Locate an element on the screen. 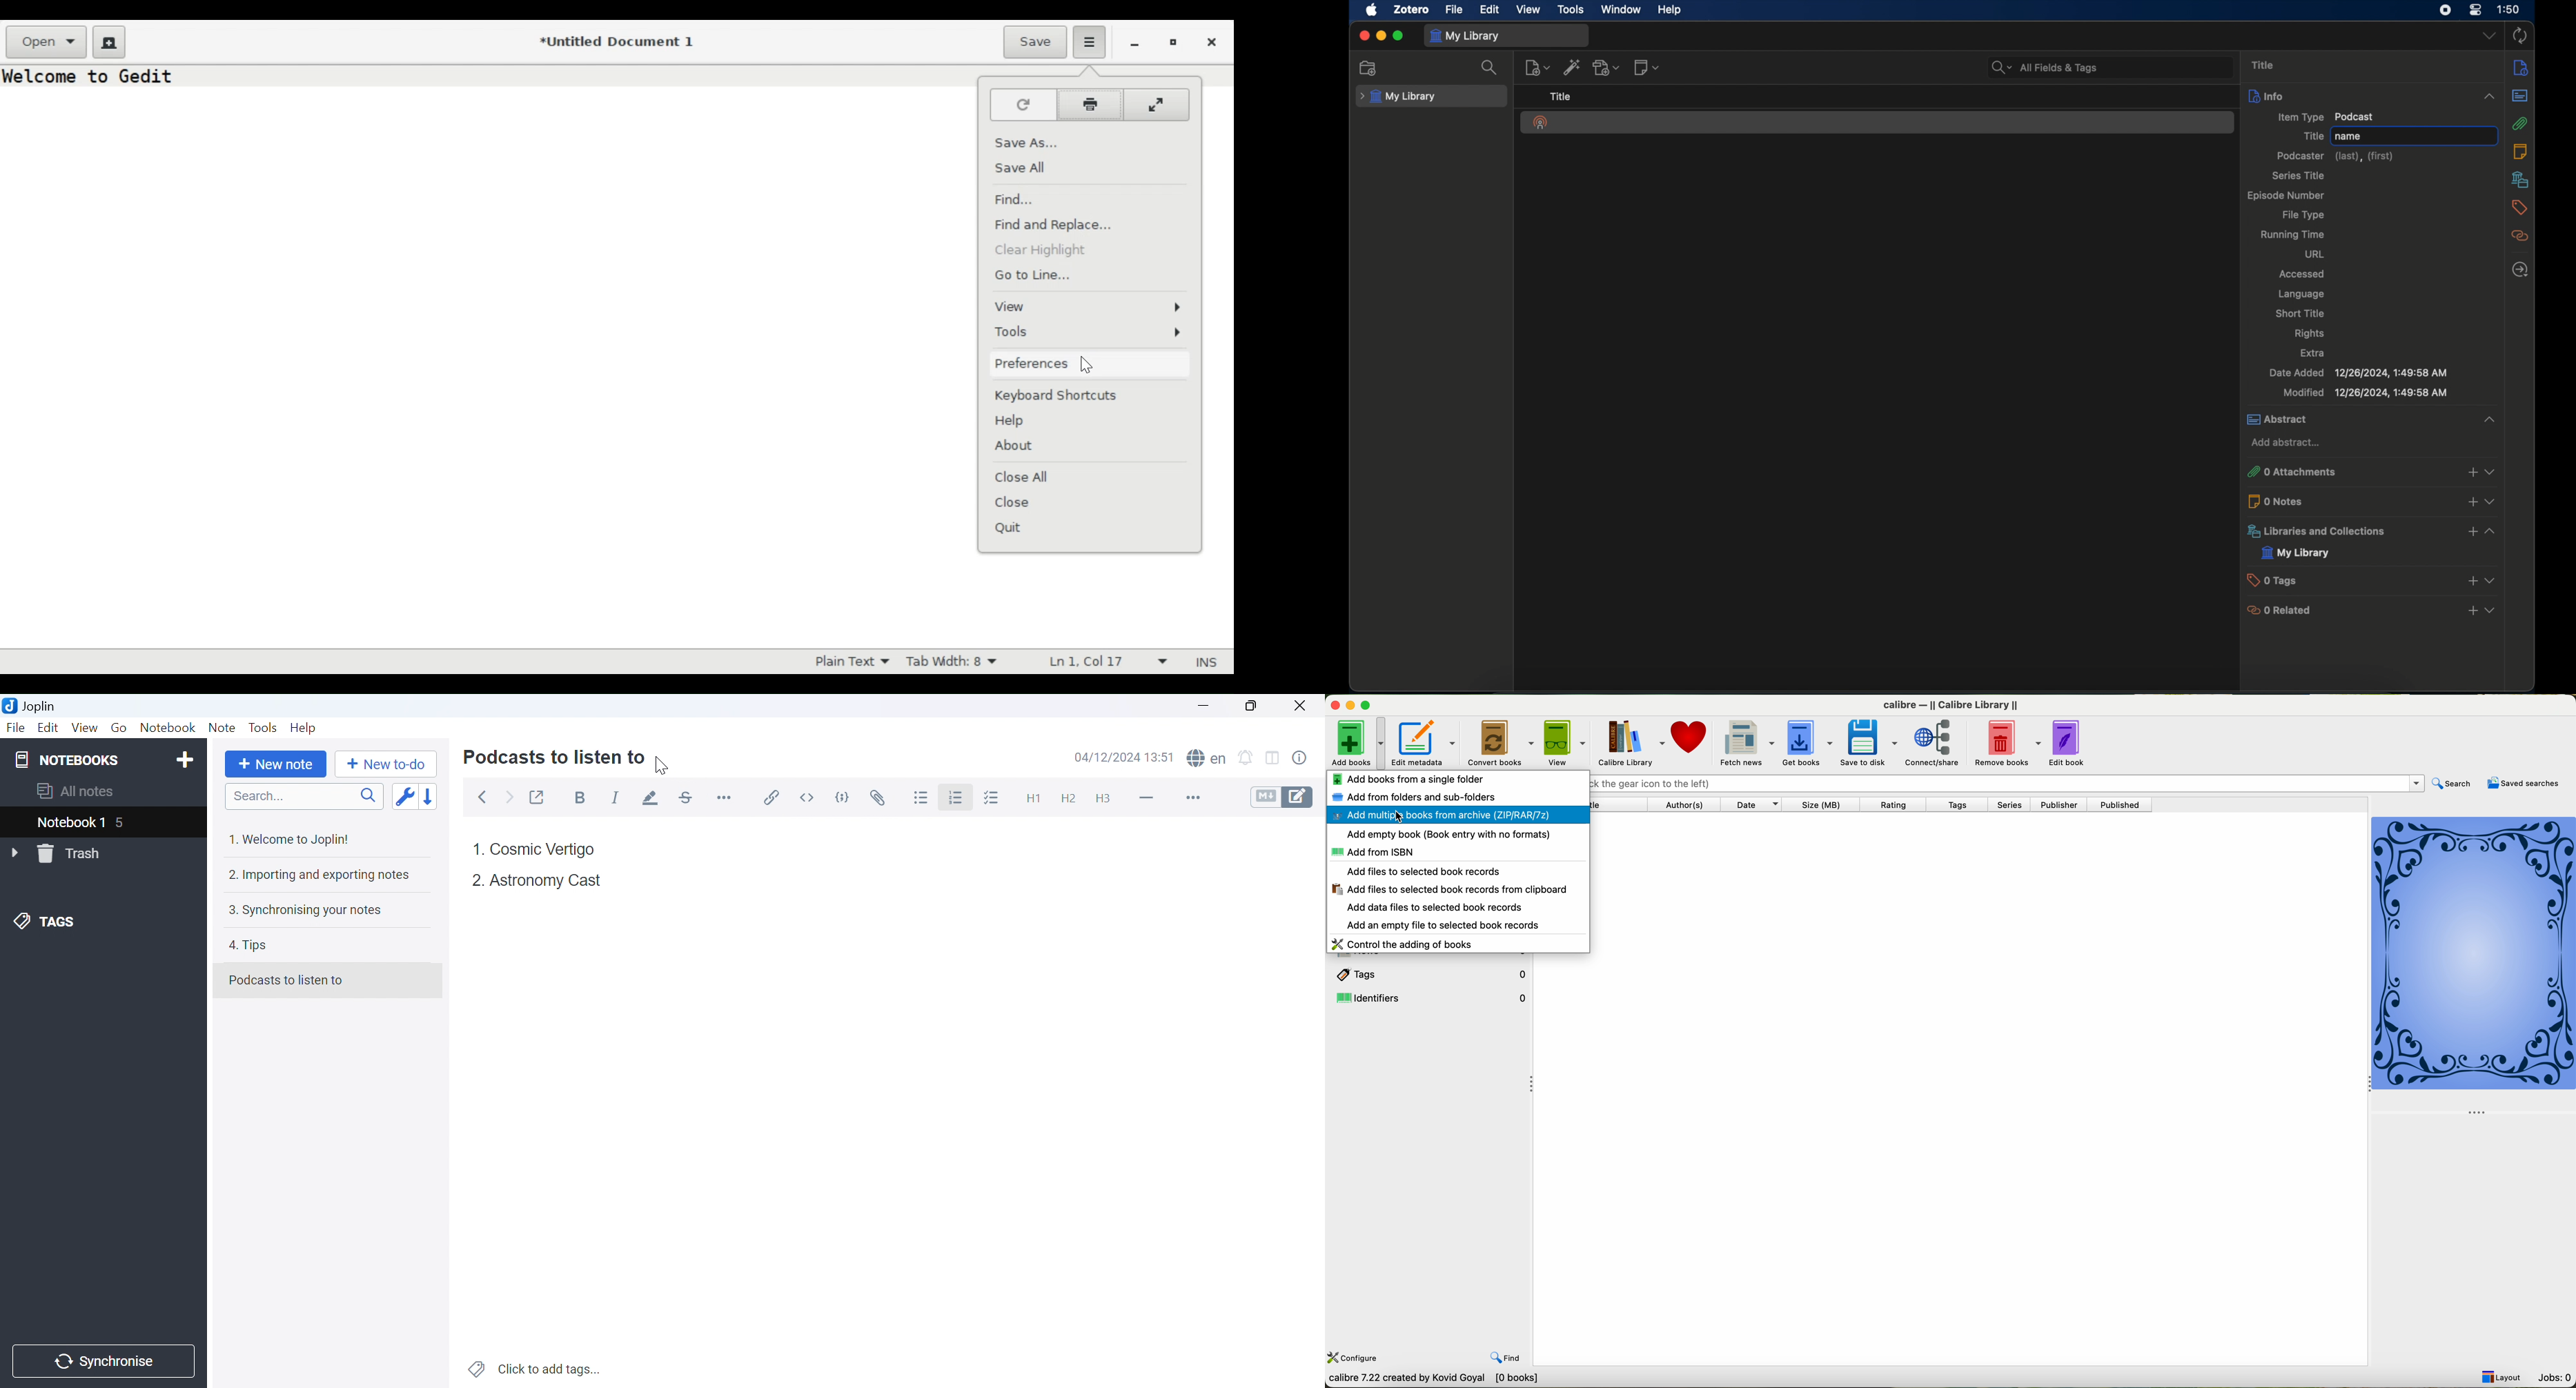  remove books is located at coordinates (2009, 744).